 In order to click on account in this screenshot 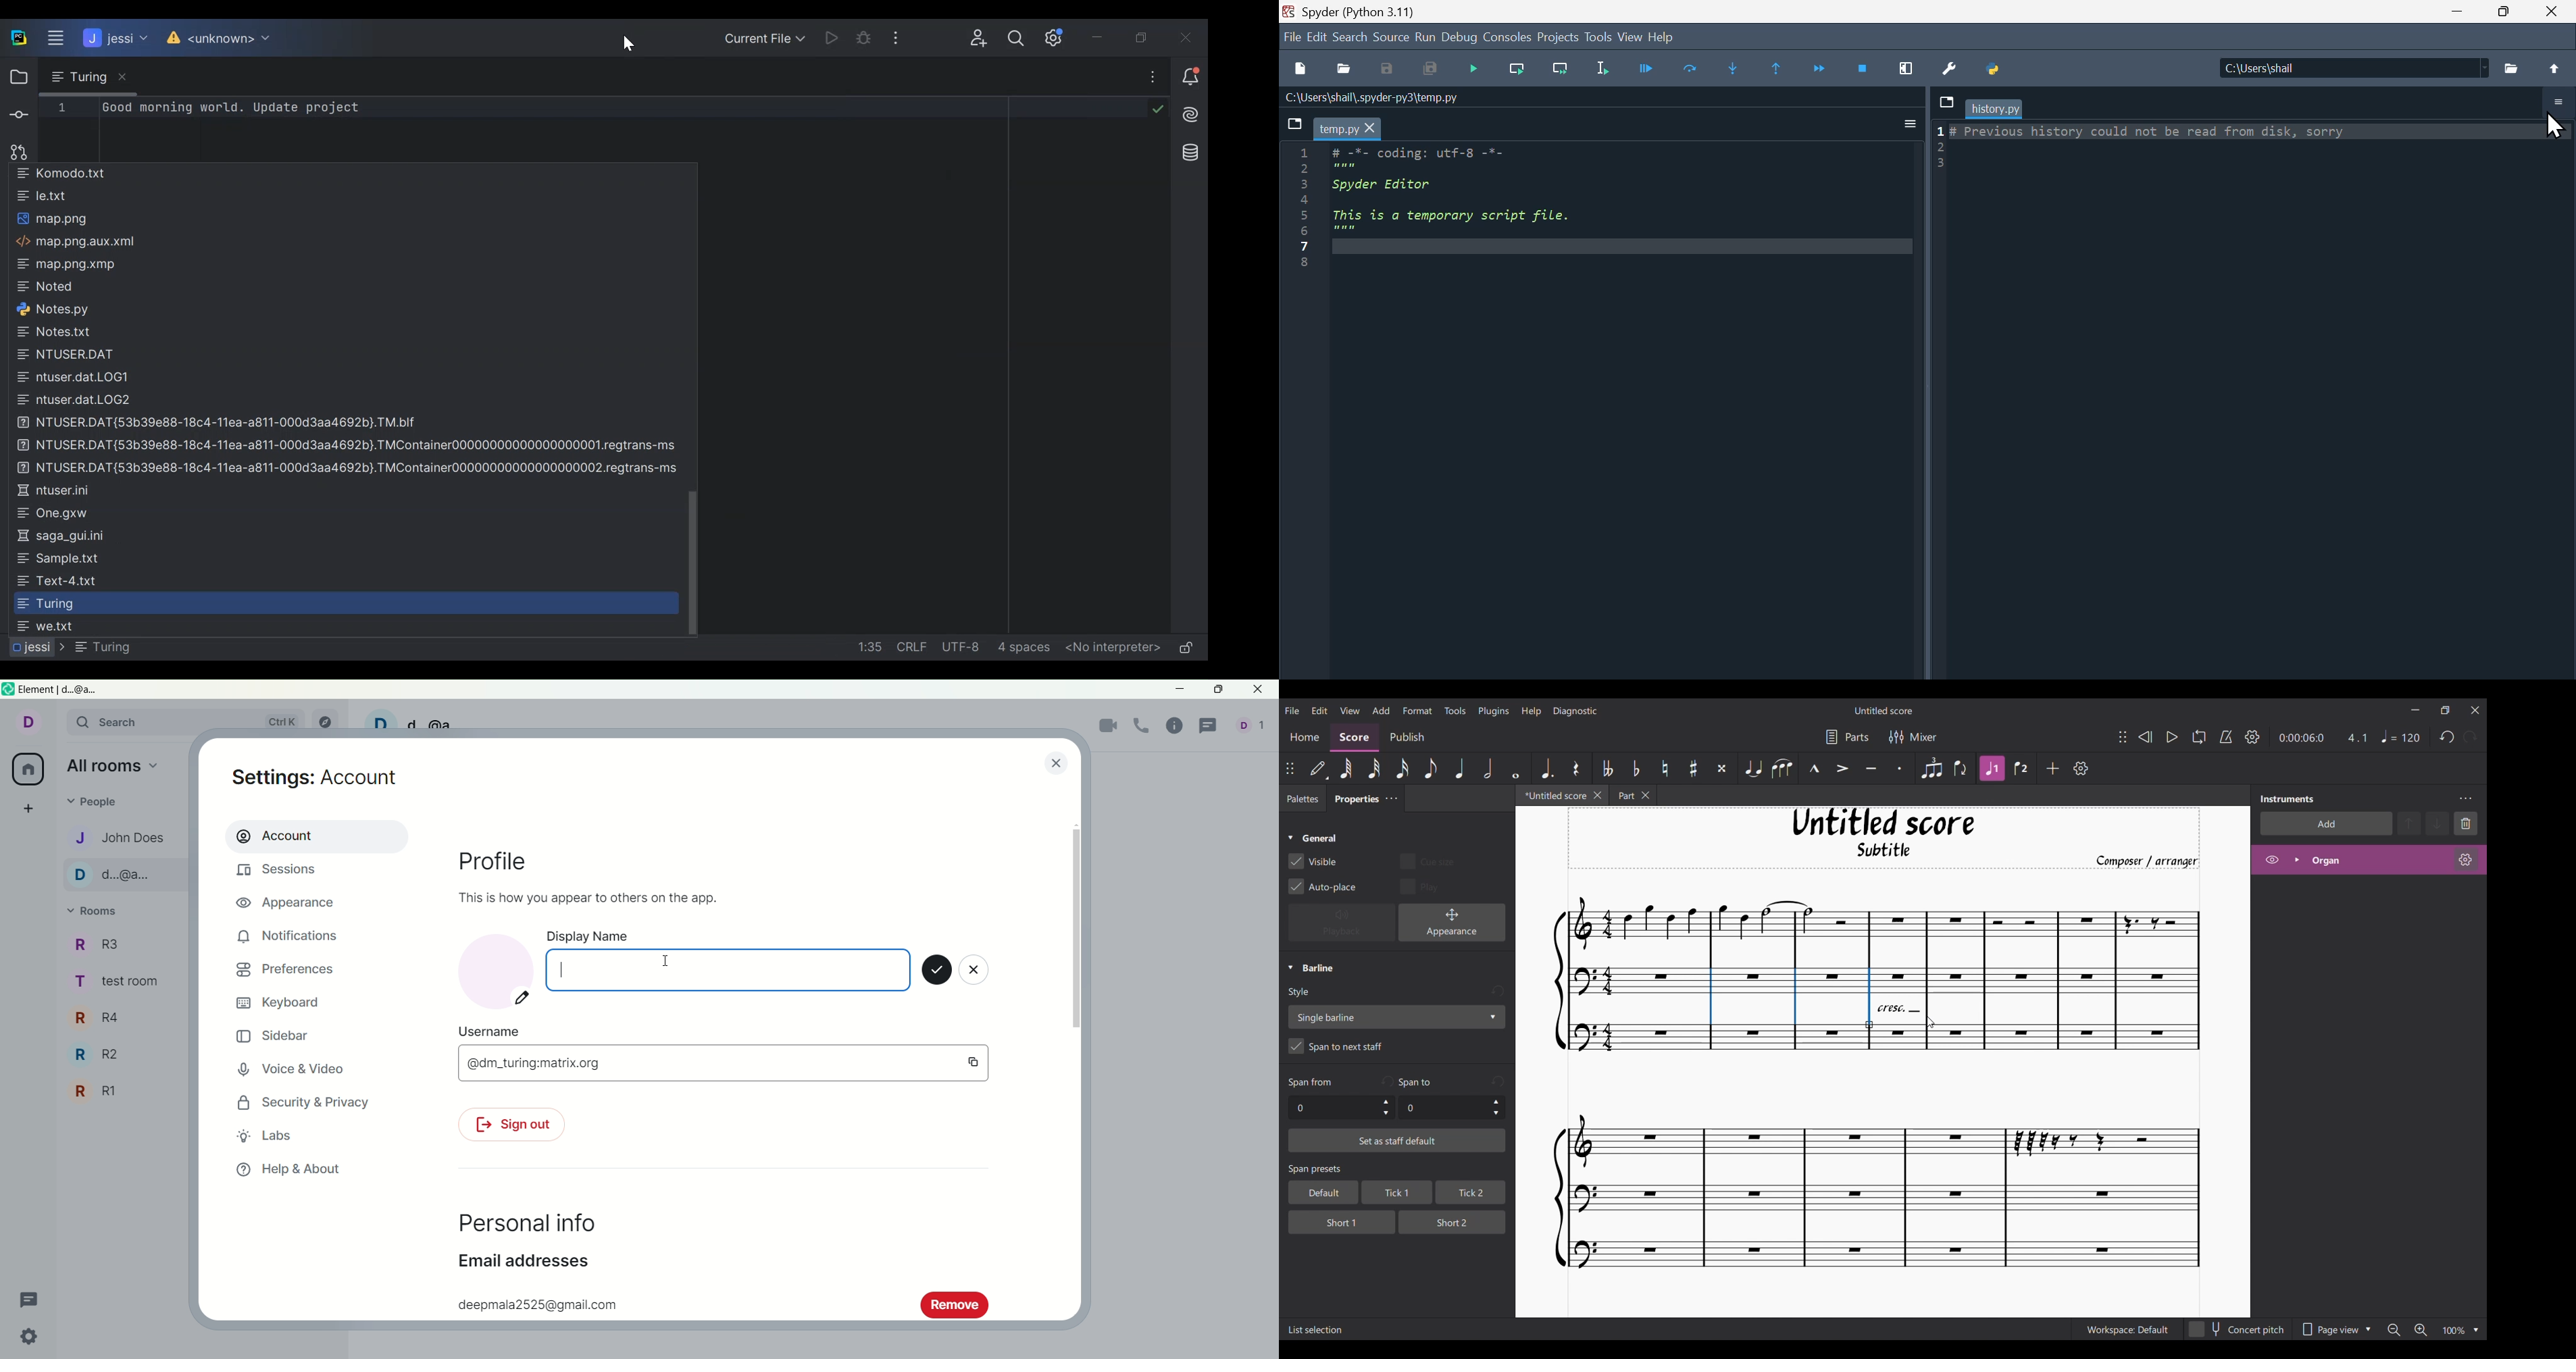, I will do `click(495, 969)`.